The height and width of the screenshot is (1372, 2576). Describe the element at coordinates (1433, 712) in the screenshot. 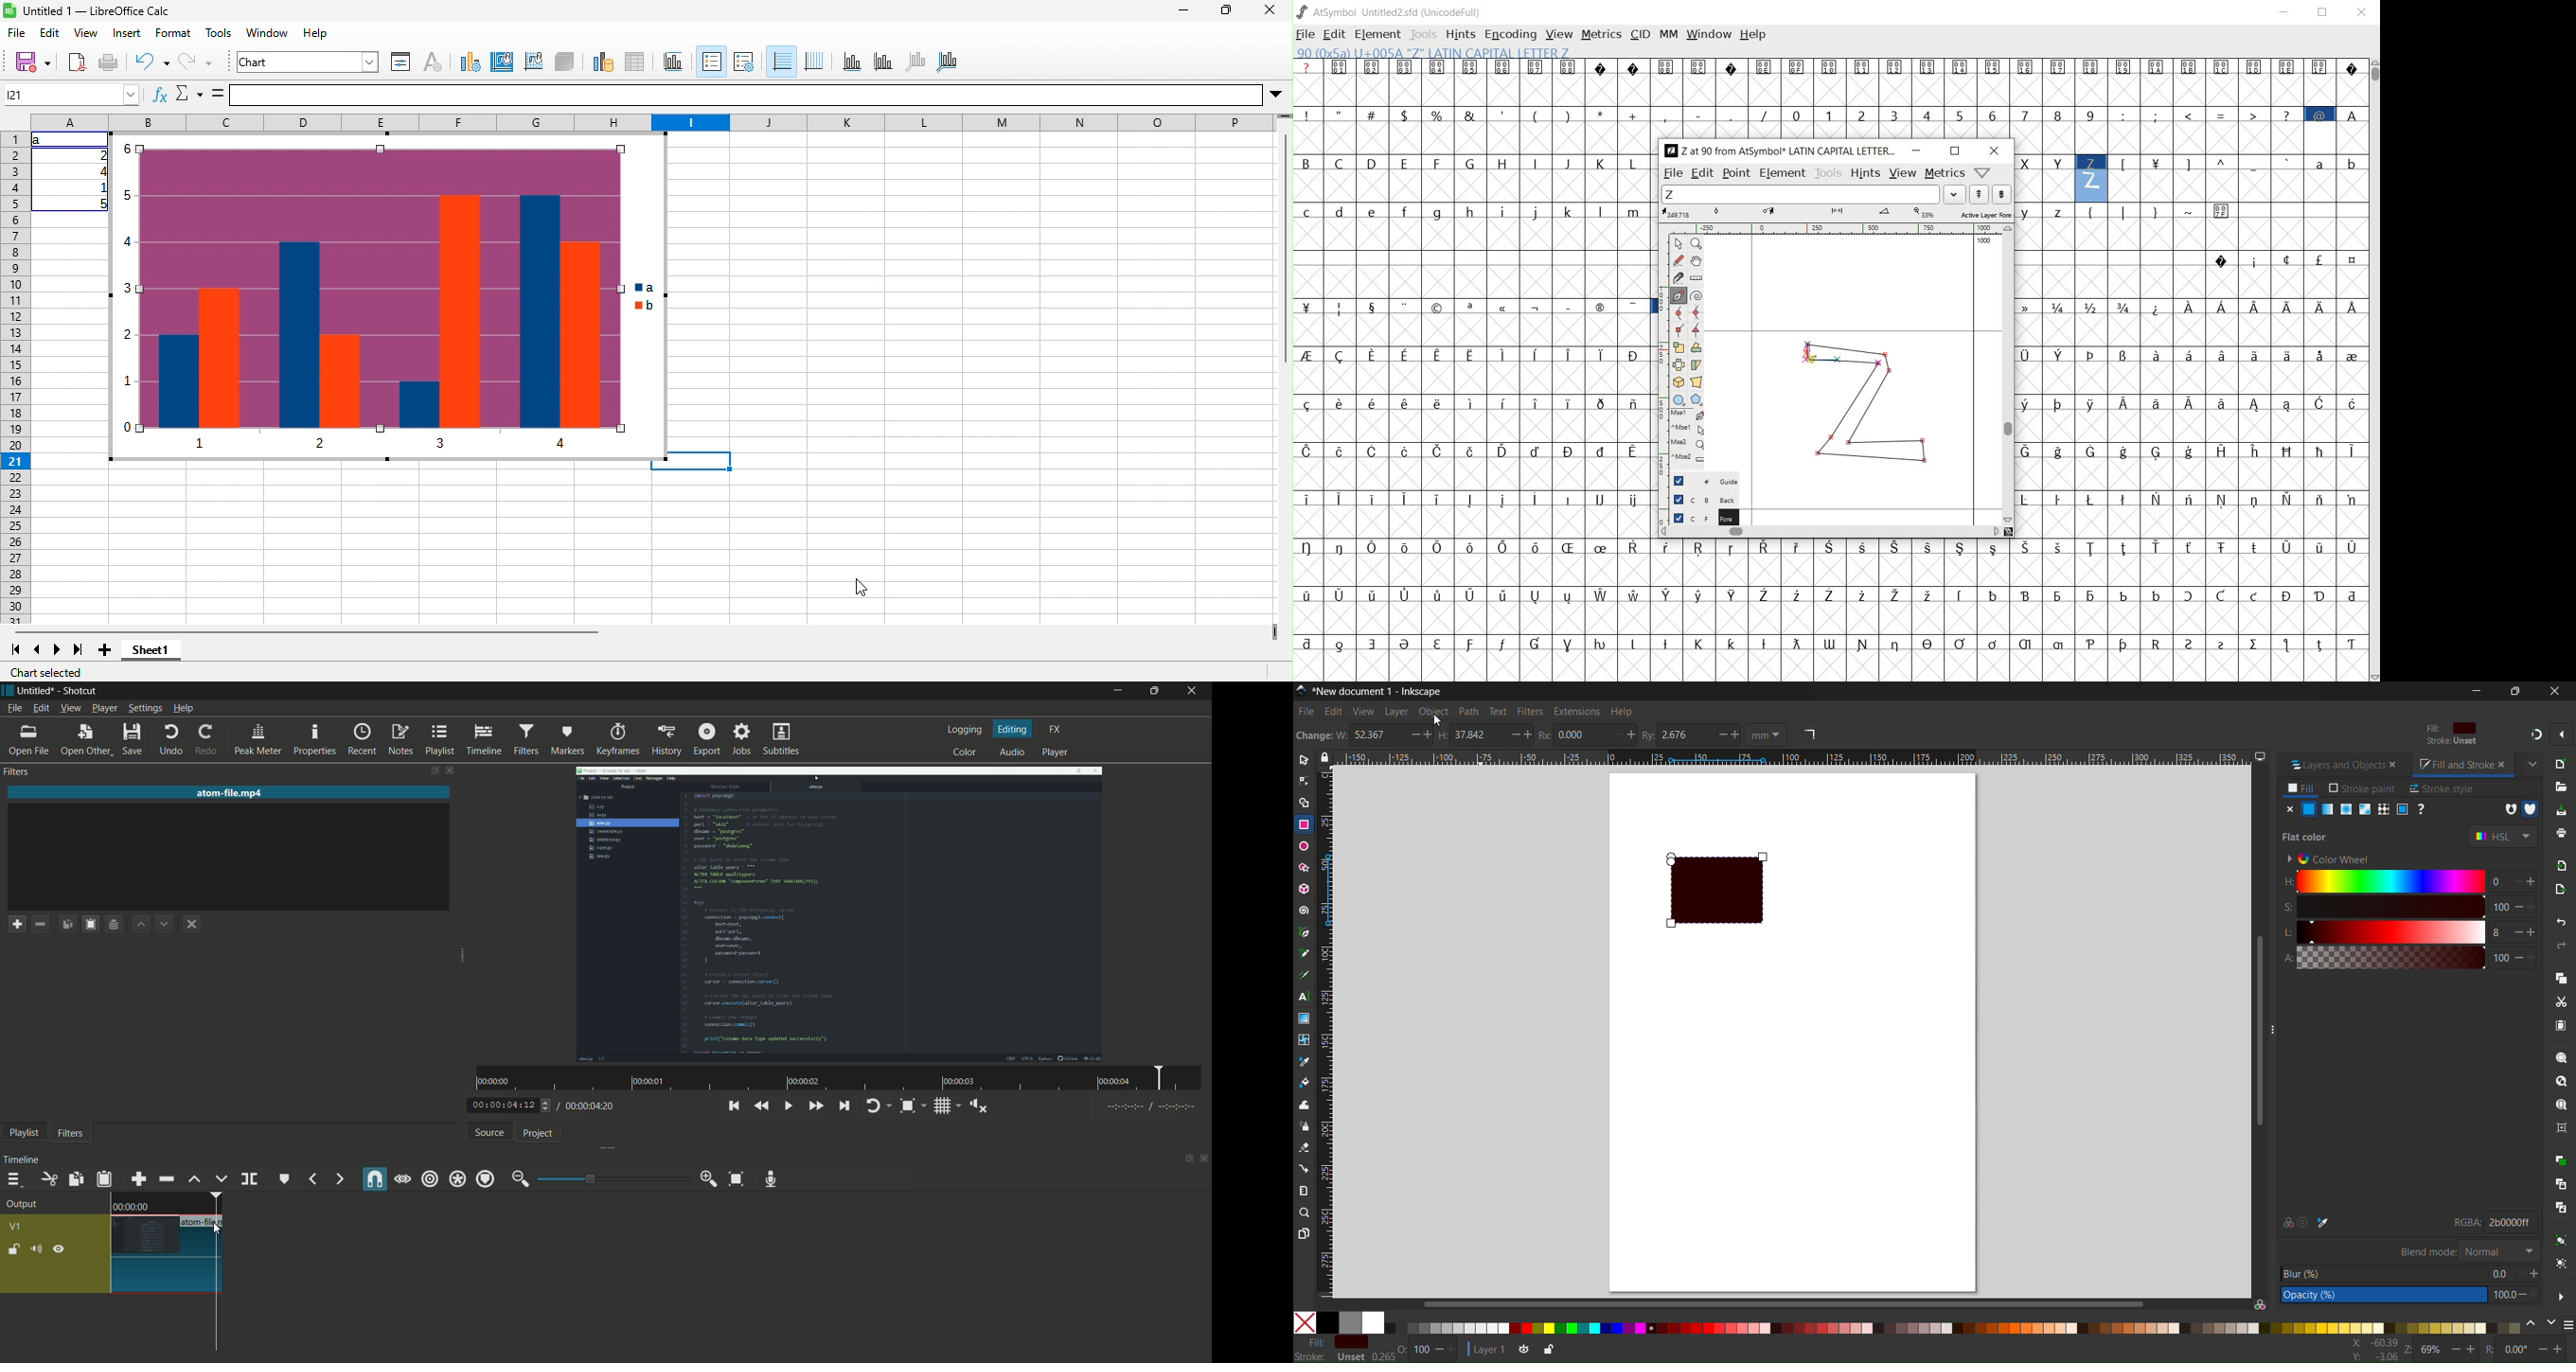

I see `Object` at that location.